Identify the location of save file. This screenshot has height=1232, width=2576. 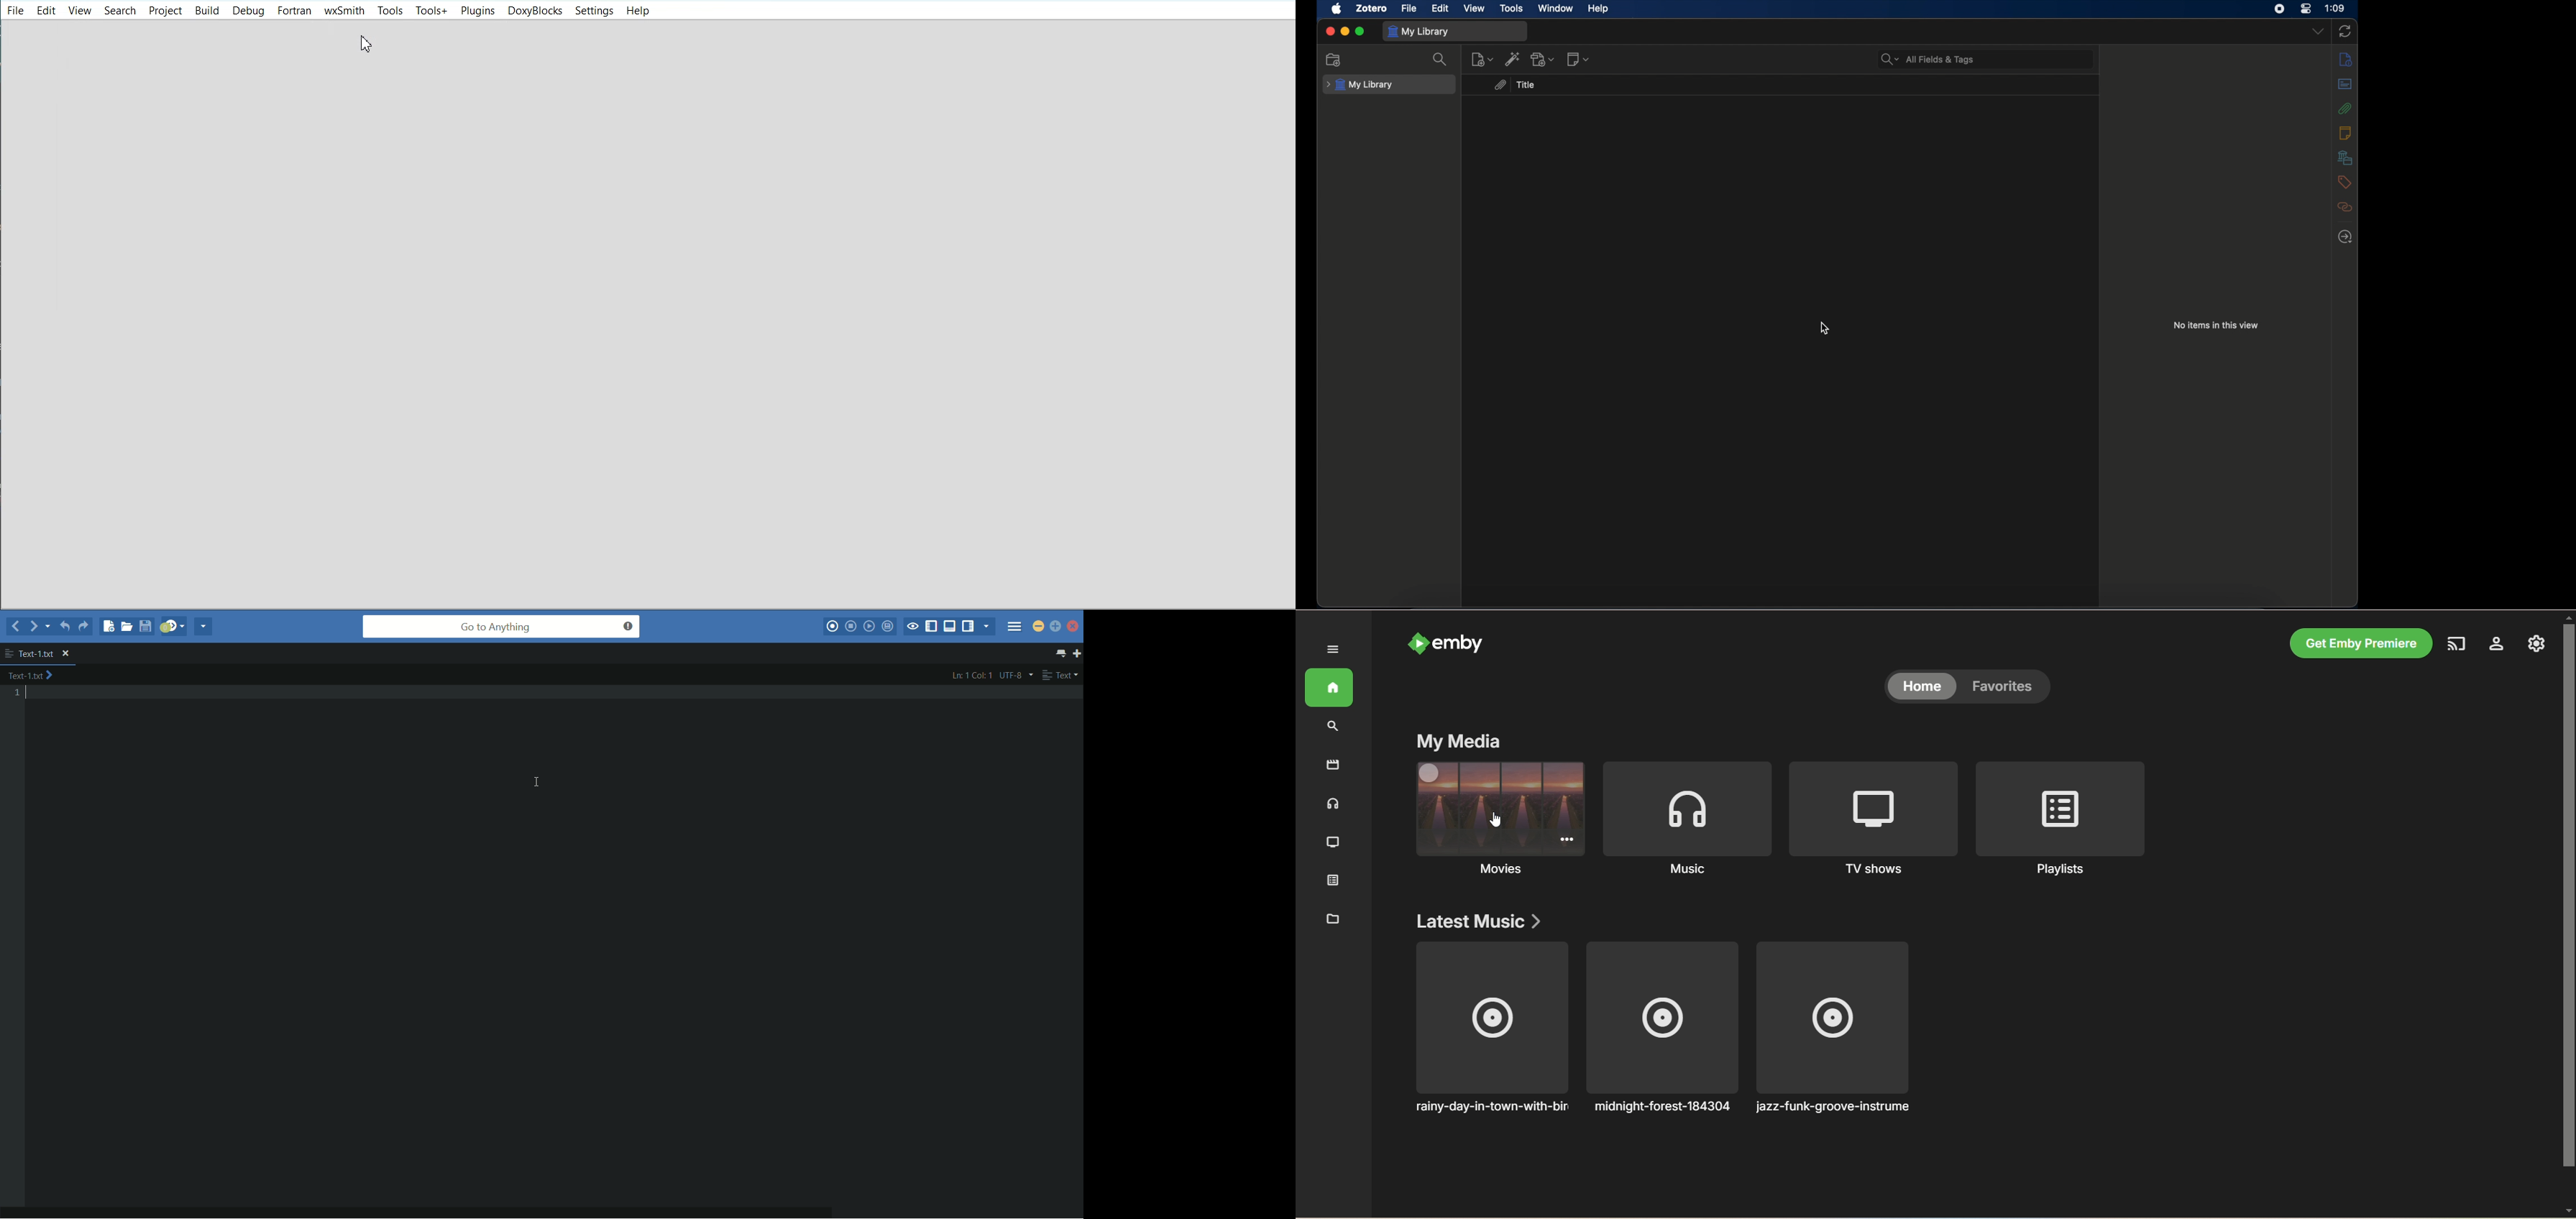
(147, 626).